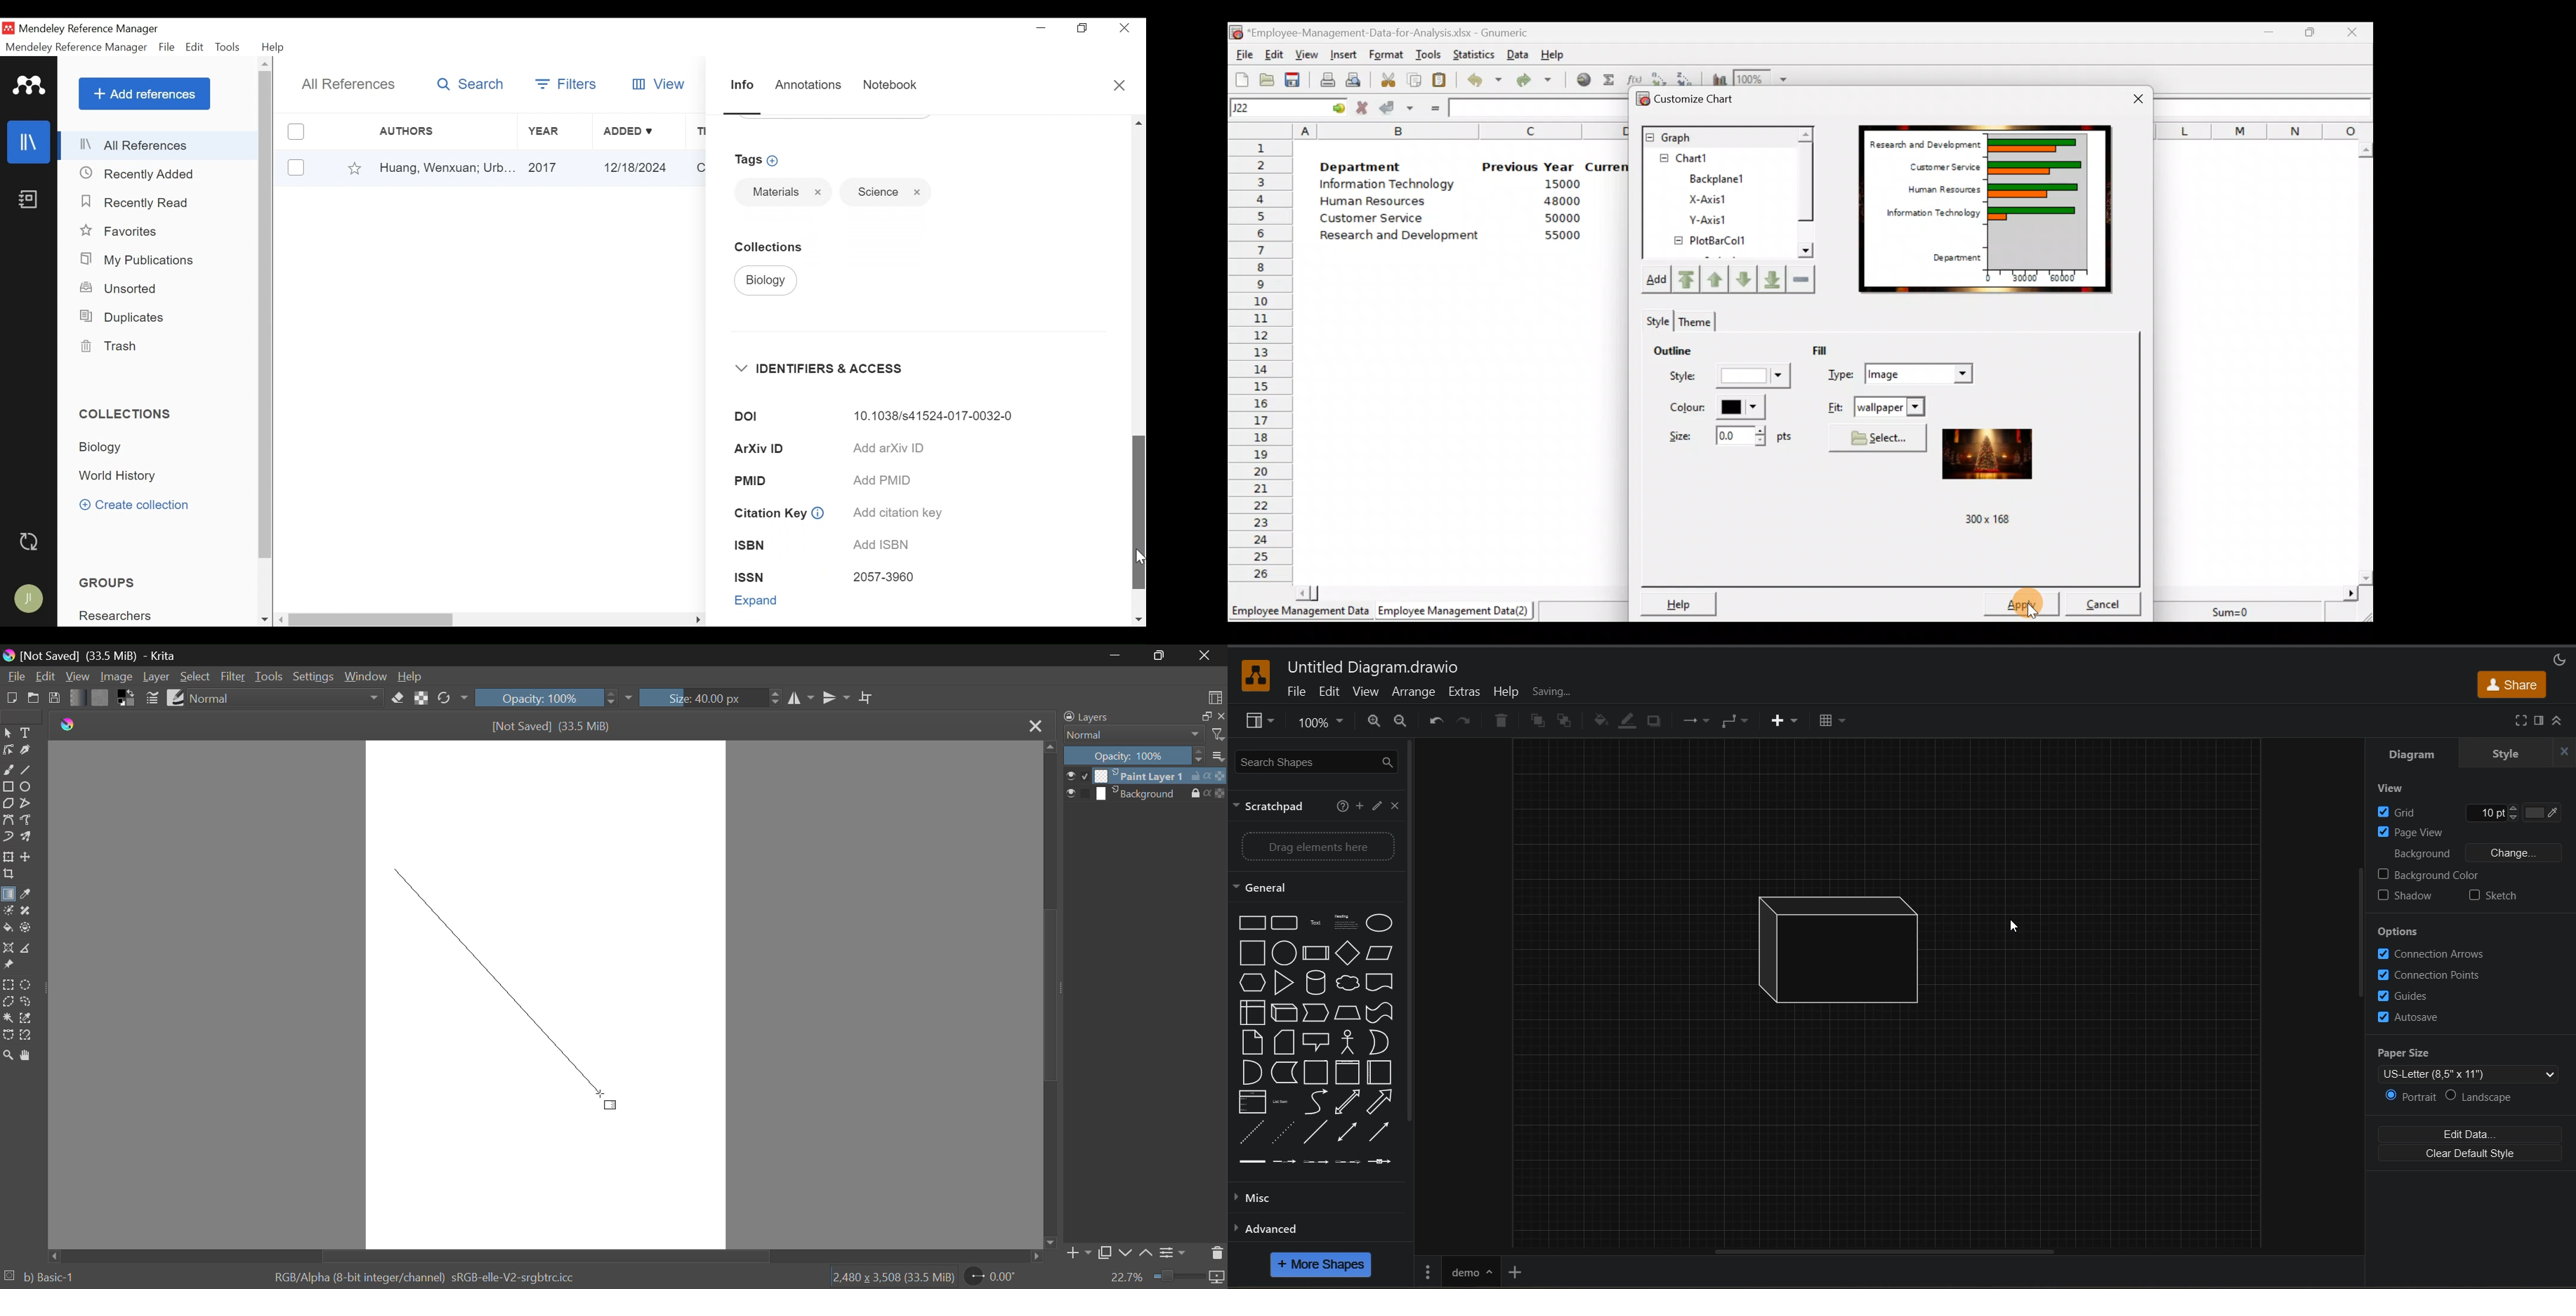 The height and width of the screenshot is (1316, 2576). Describe the element at coordinates (889, 448) in the screenshot. I see `Add arXiv ID` at that location.